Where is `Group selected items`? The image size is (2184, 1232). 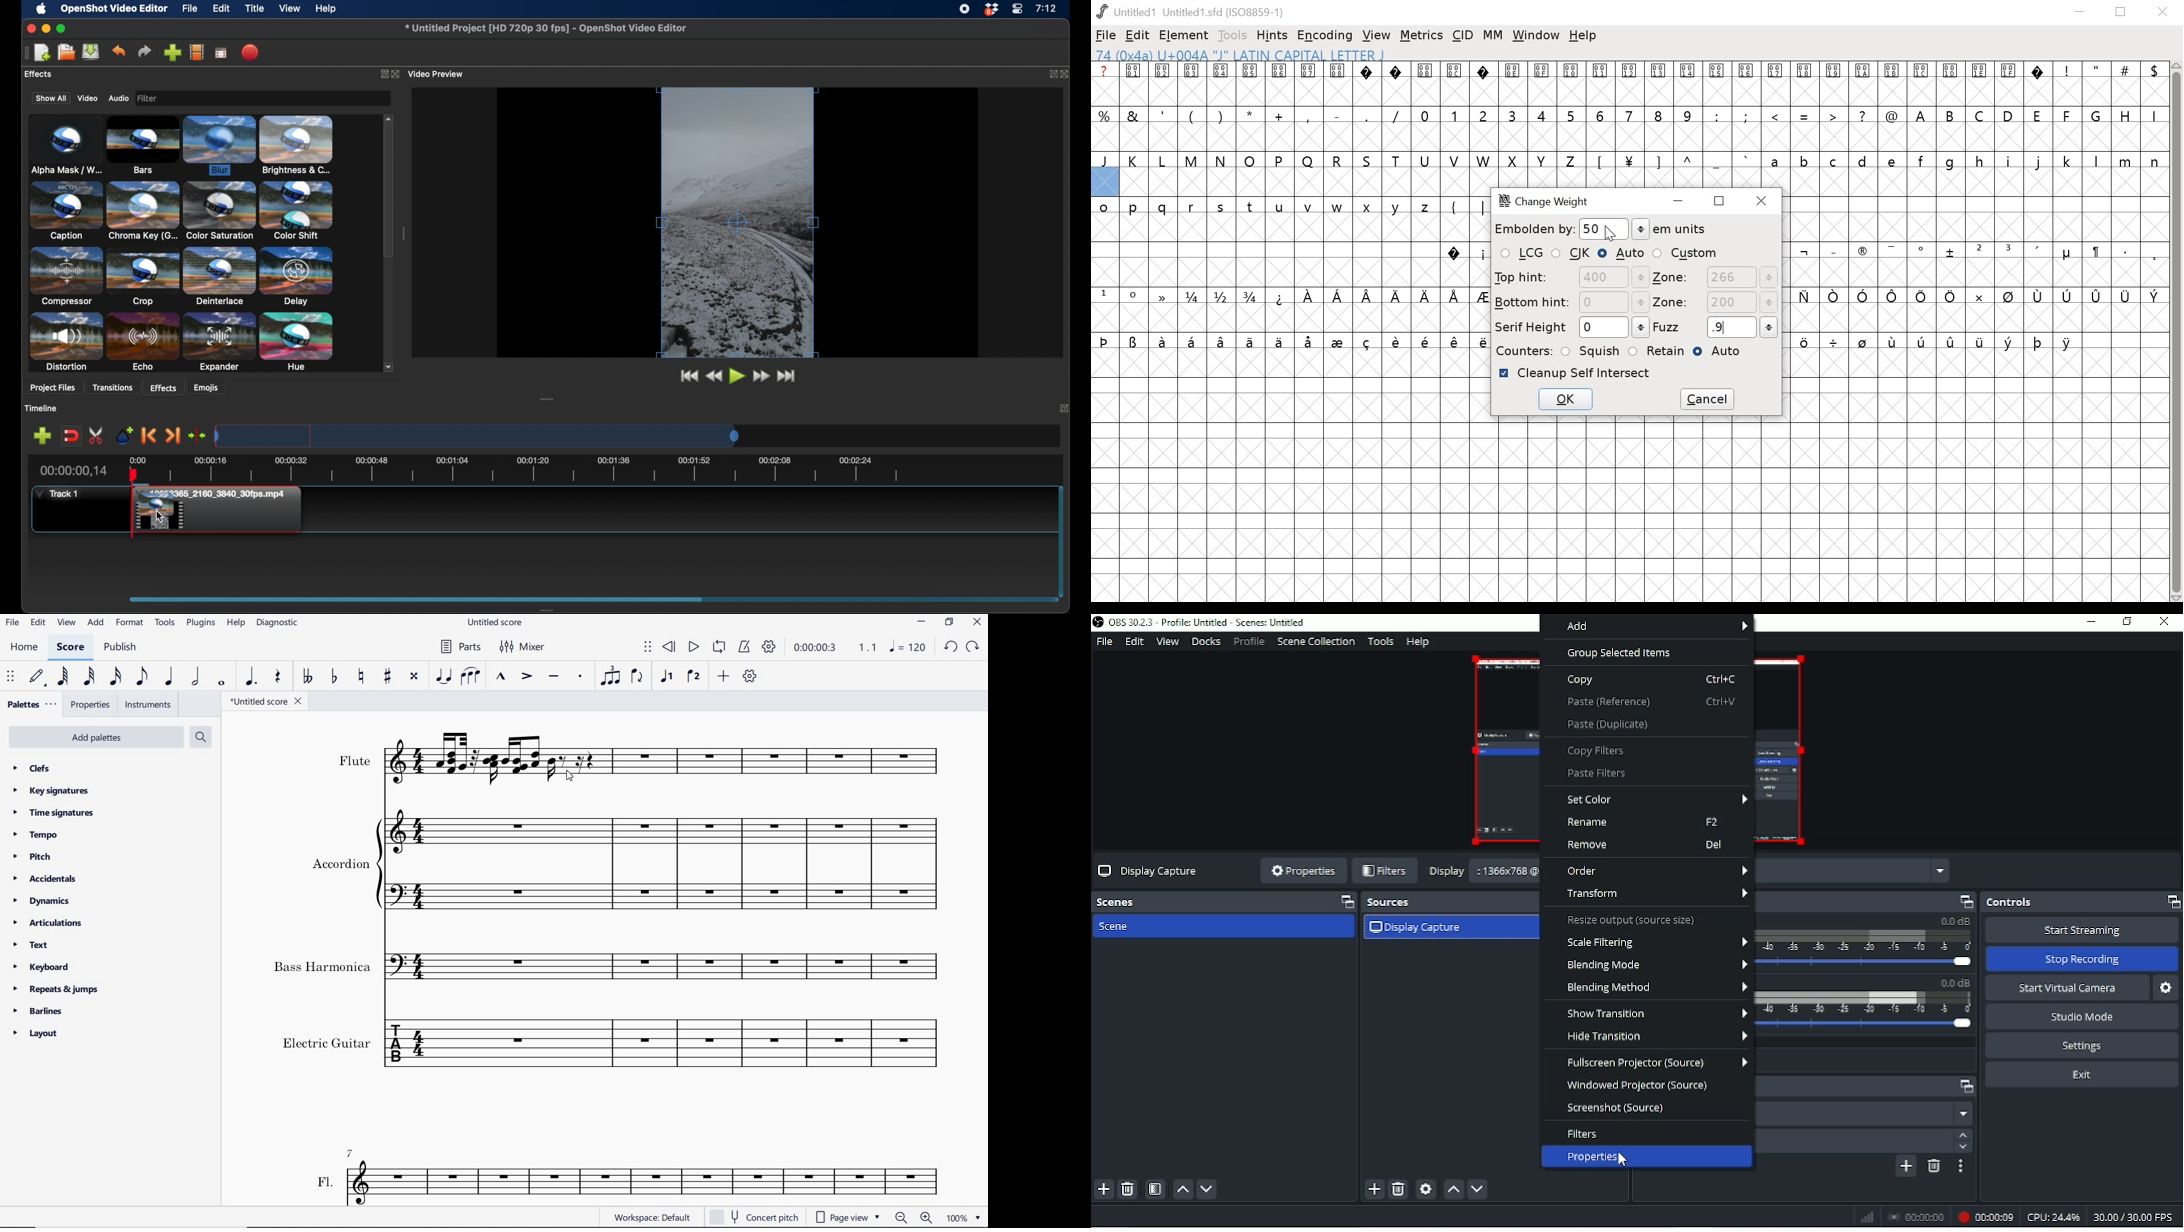 Group selected items is located at coordinates (1622, 654).